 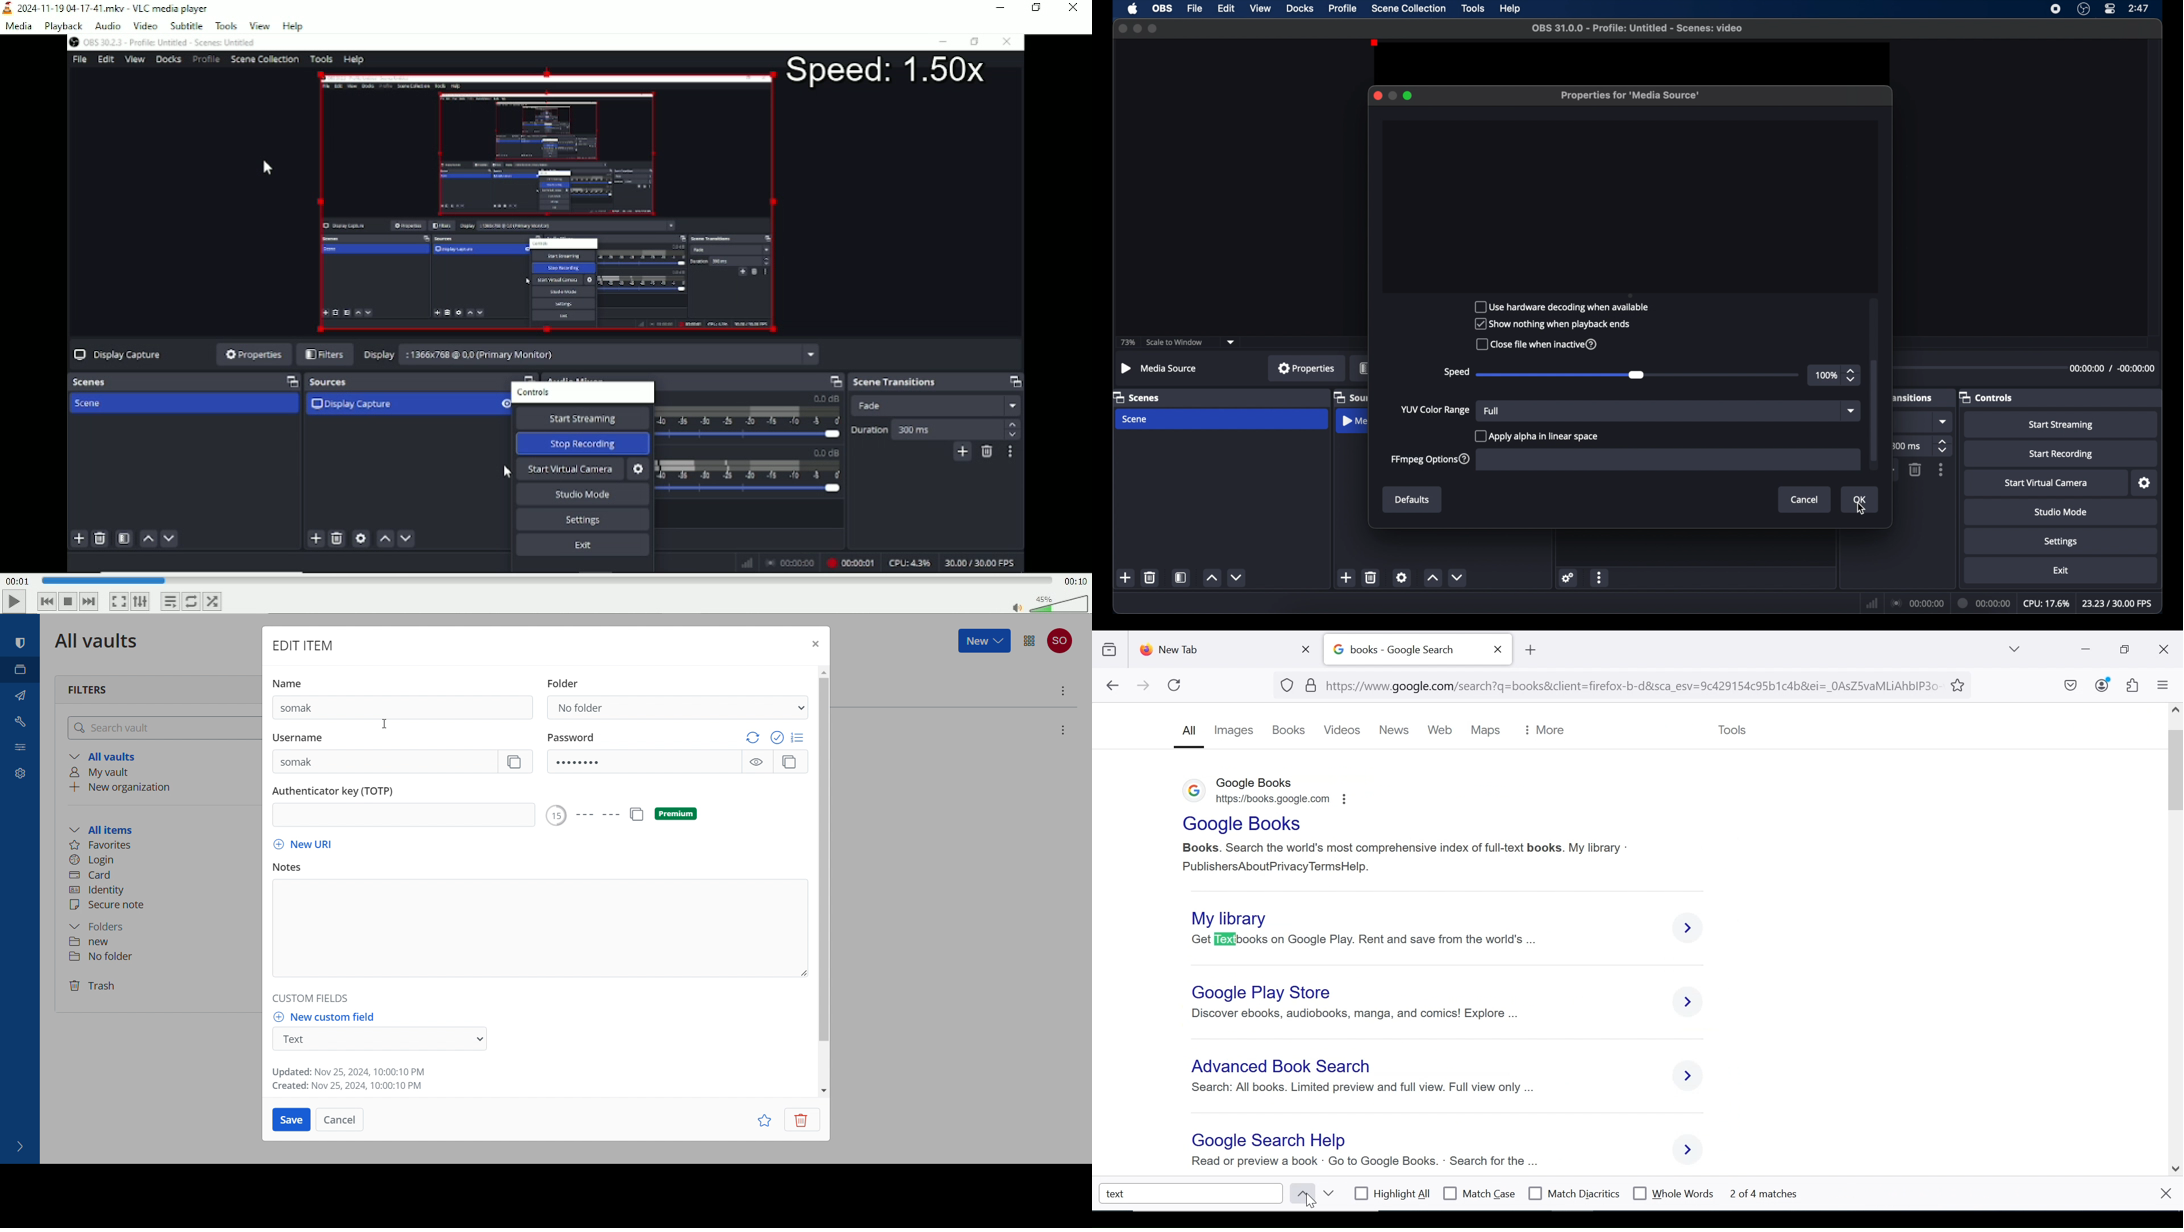 What do you see at coordinates (291, 1120) in the screenshot?
I see `save` at bounding box center [291, 1120].